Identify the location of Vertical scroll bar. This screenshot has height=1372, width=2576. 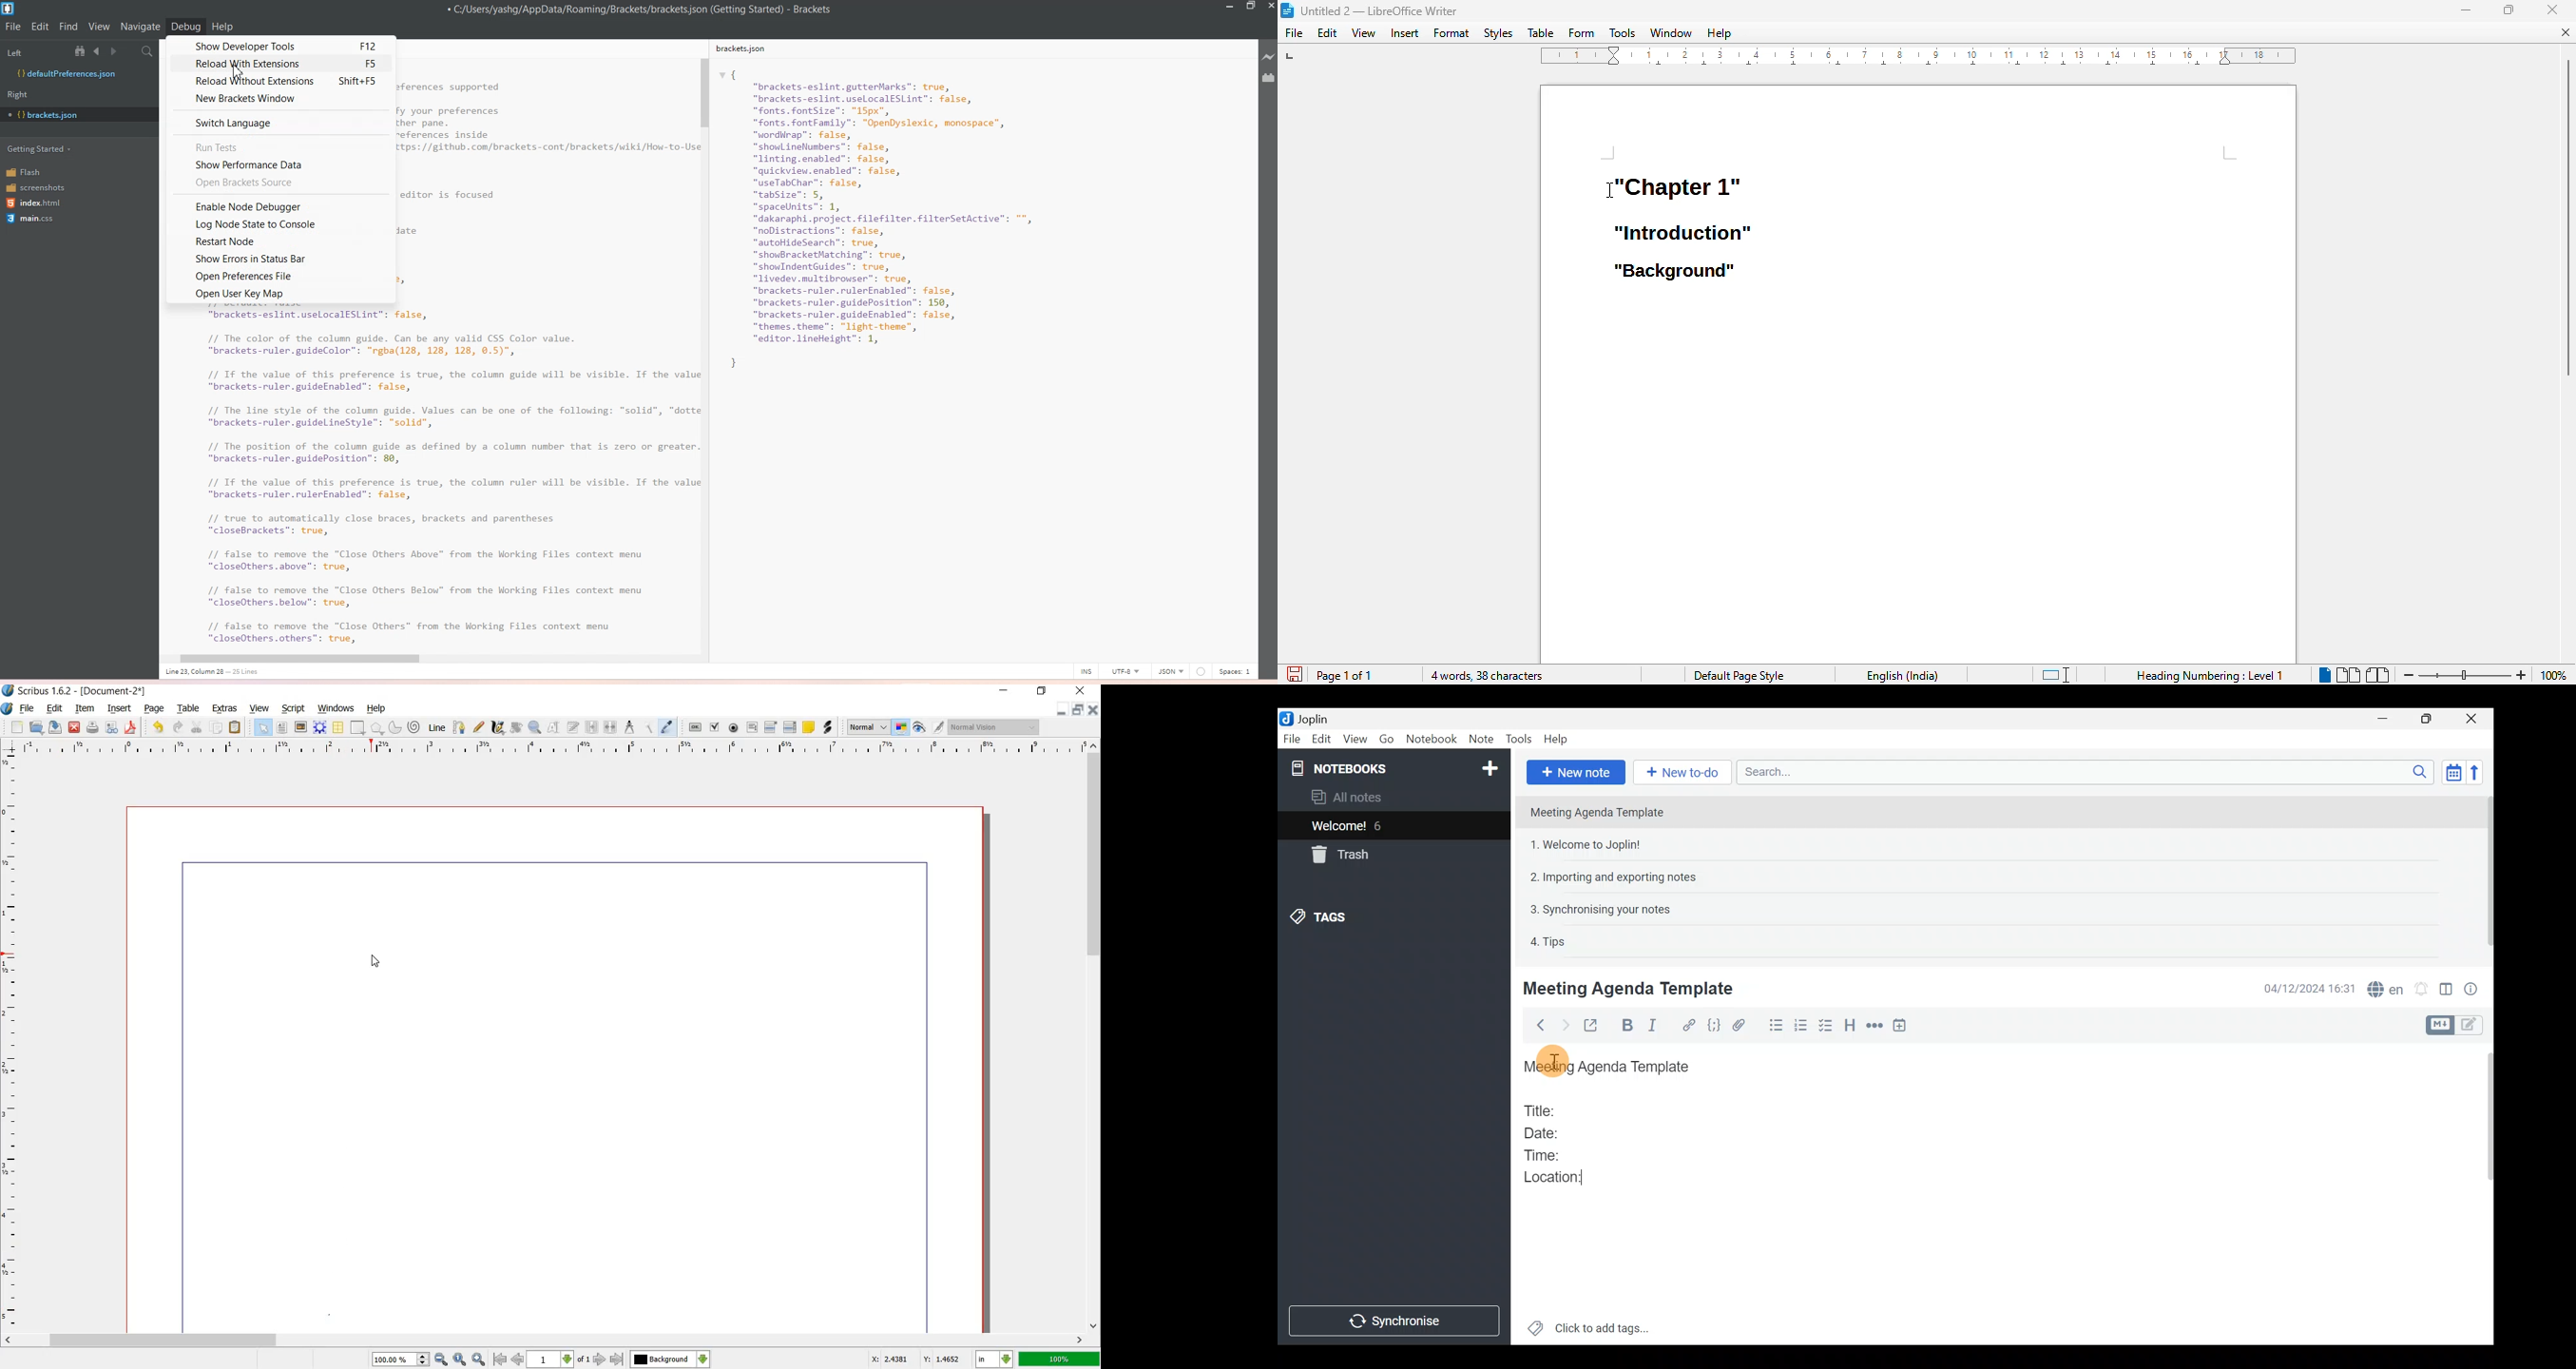
(704, 340).